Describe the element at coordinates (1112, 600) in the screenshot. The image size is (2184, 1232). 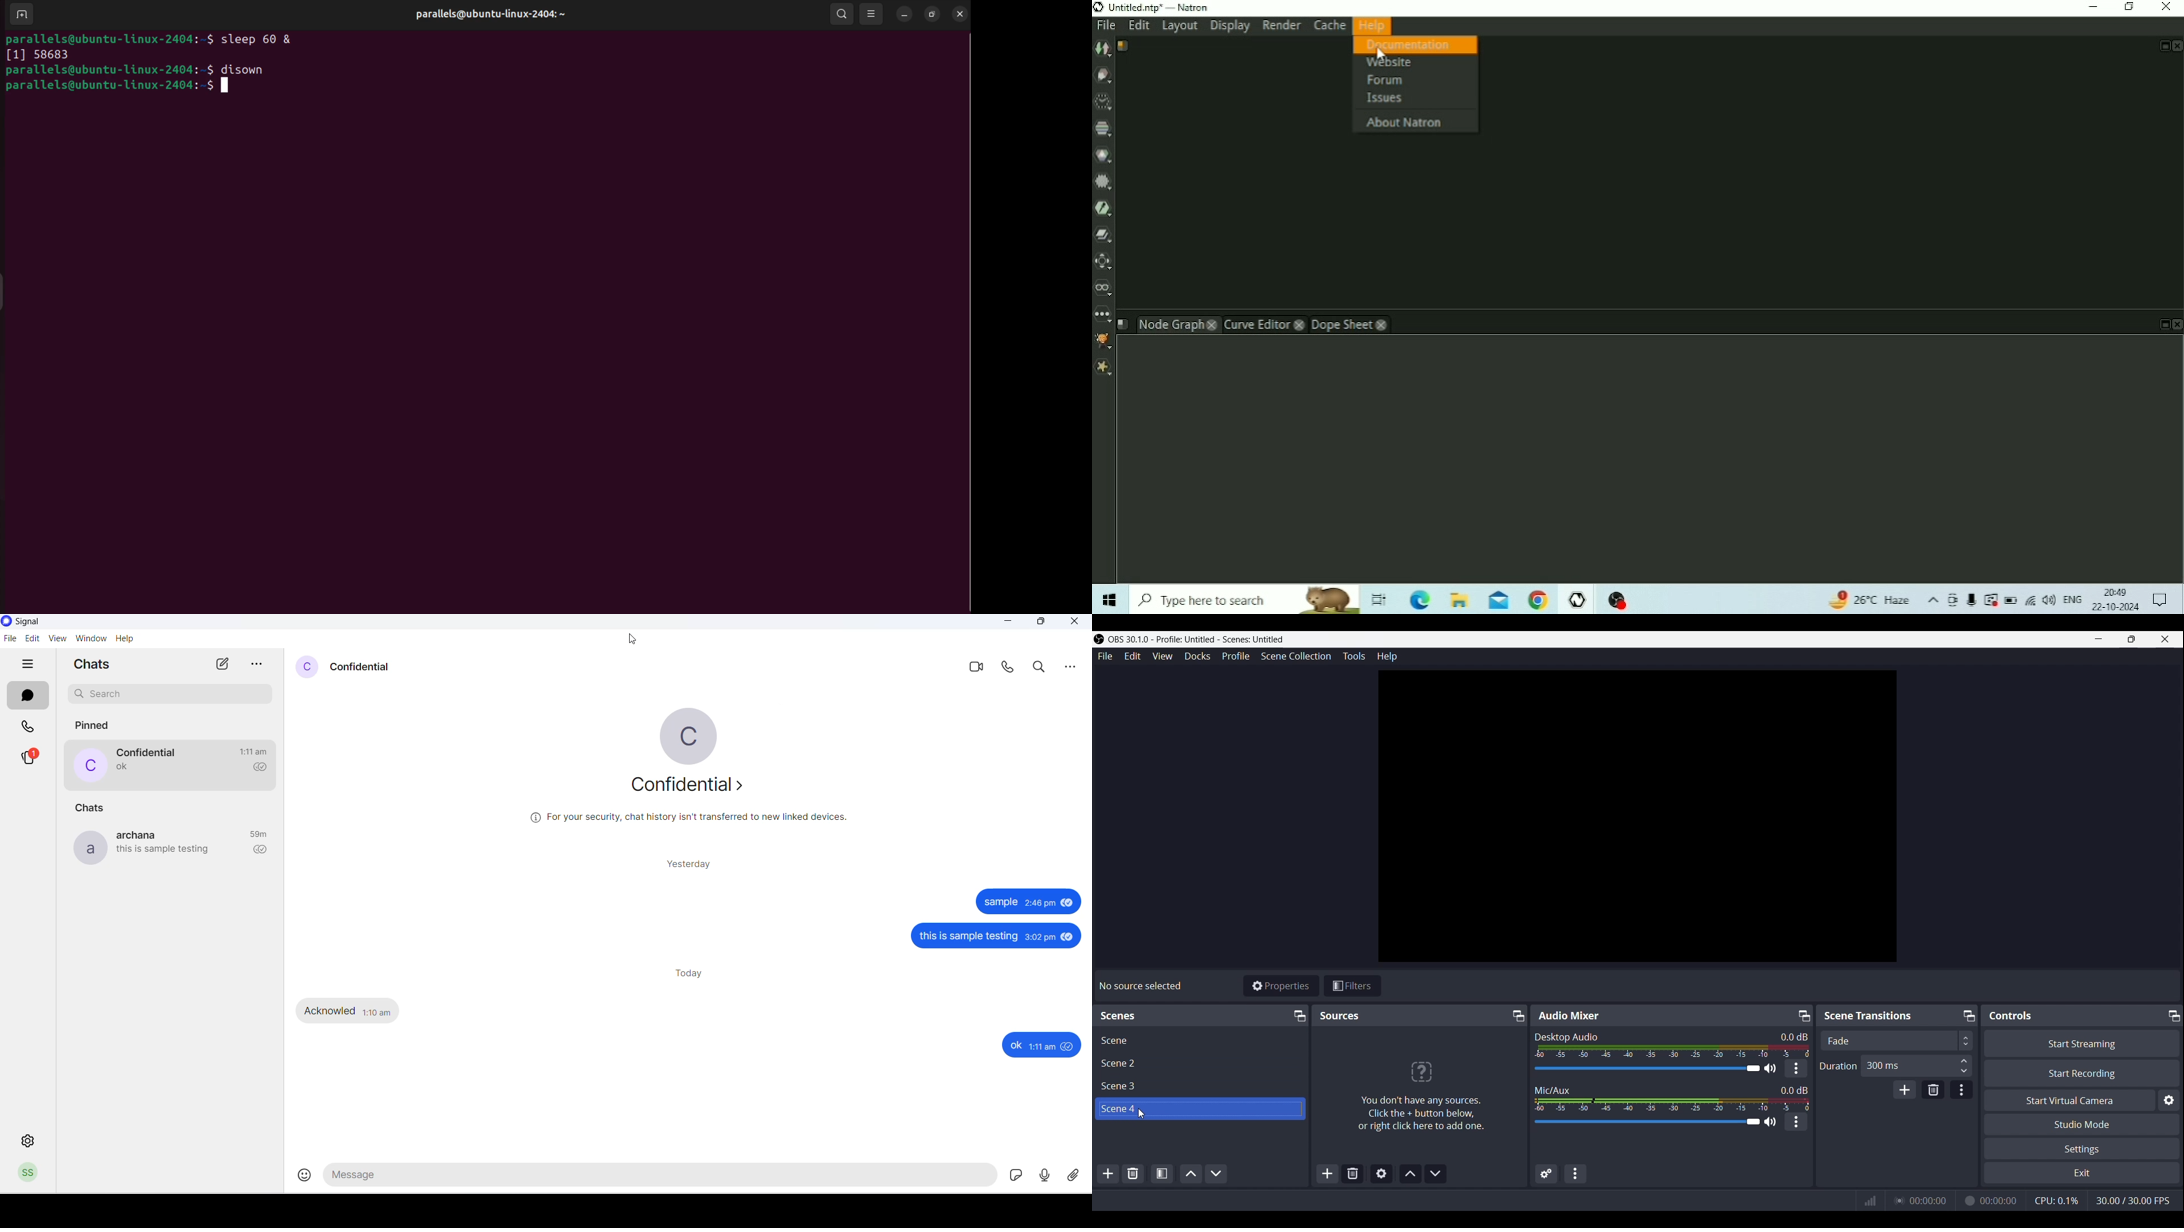
I see `Windows` at that location.